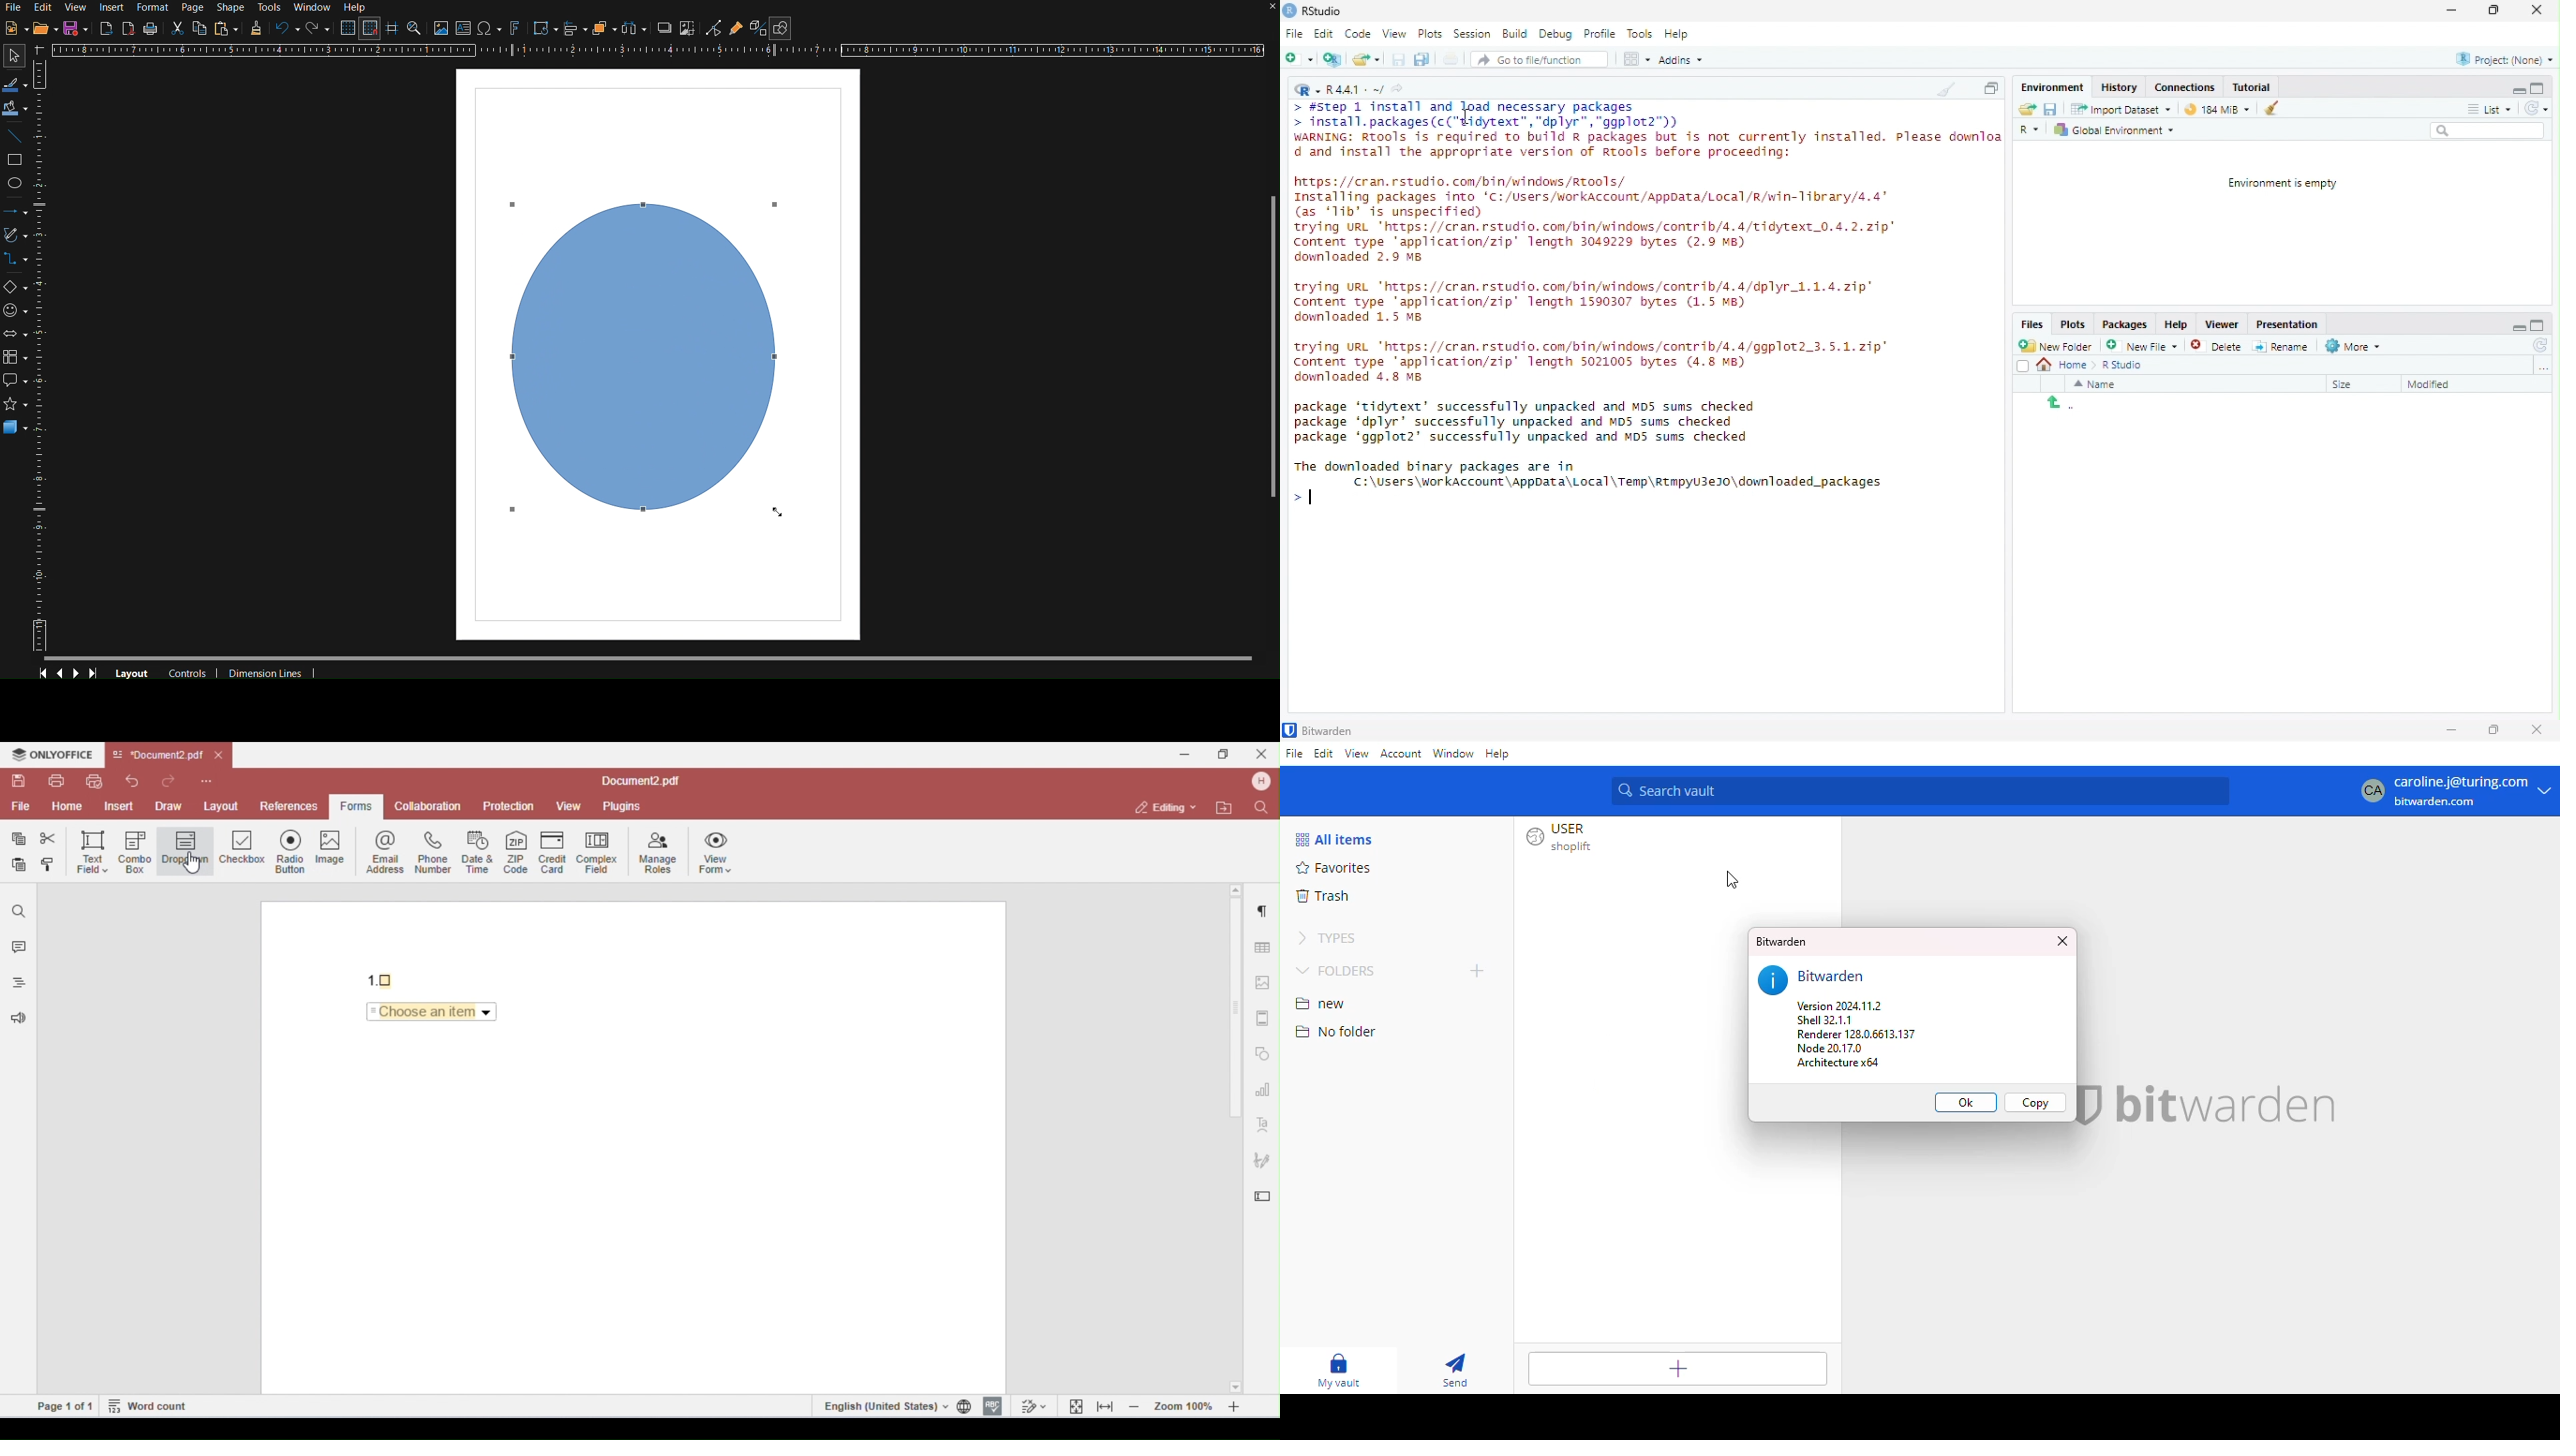  What do you see at coordinates (1452, 59) in the screenshot?
I see `Print` at bounding box center [1452, 59].